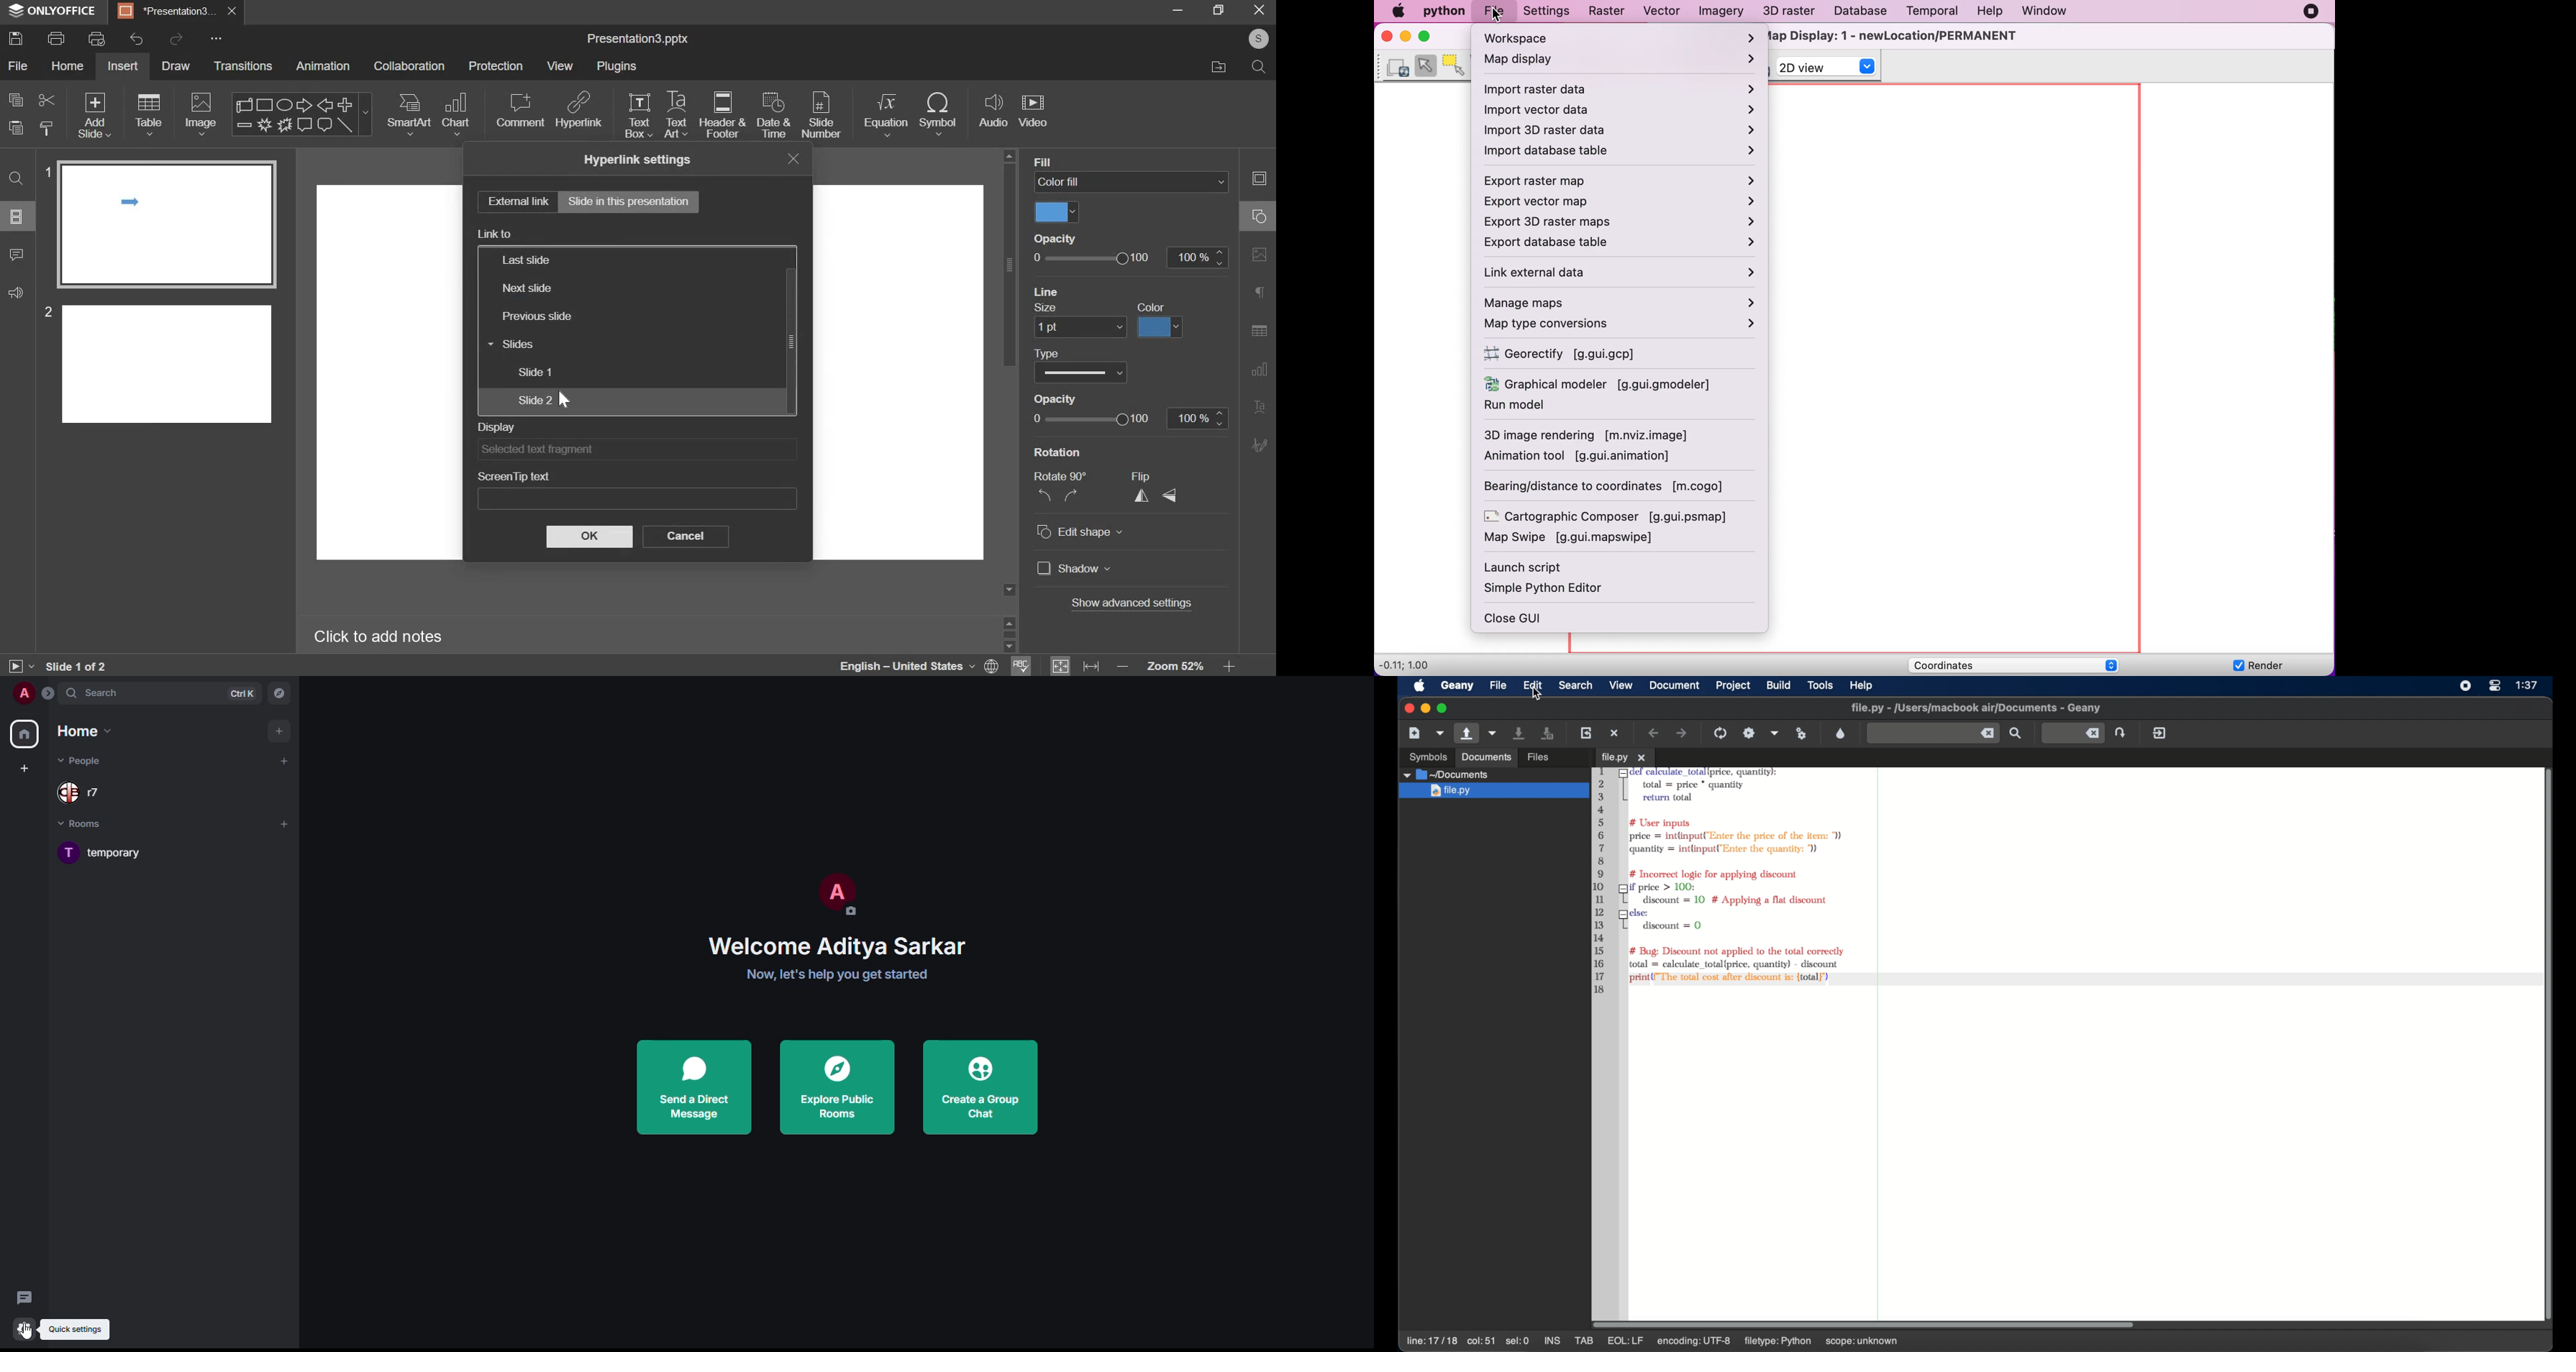  I want to click on protection, so click(495, 65).